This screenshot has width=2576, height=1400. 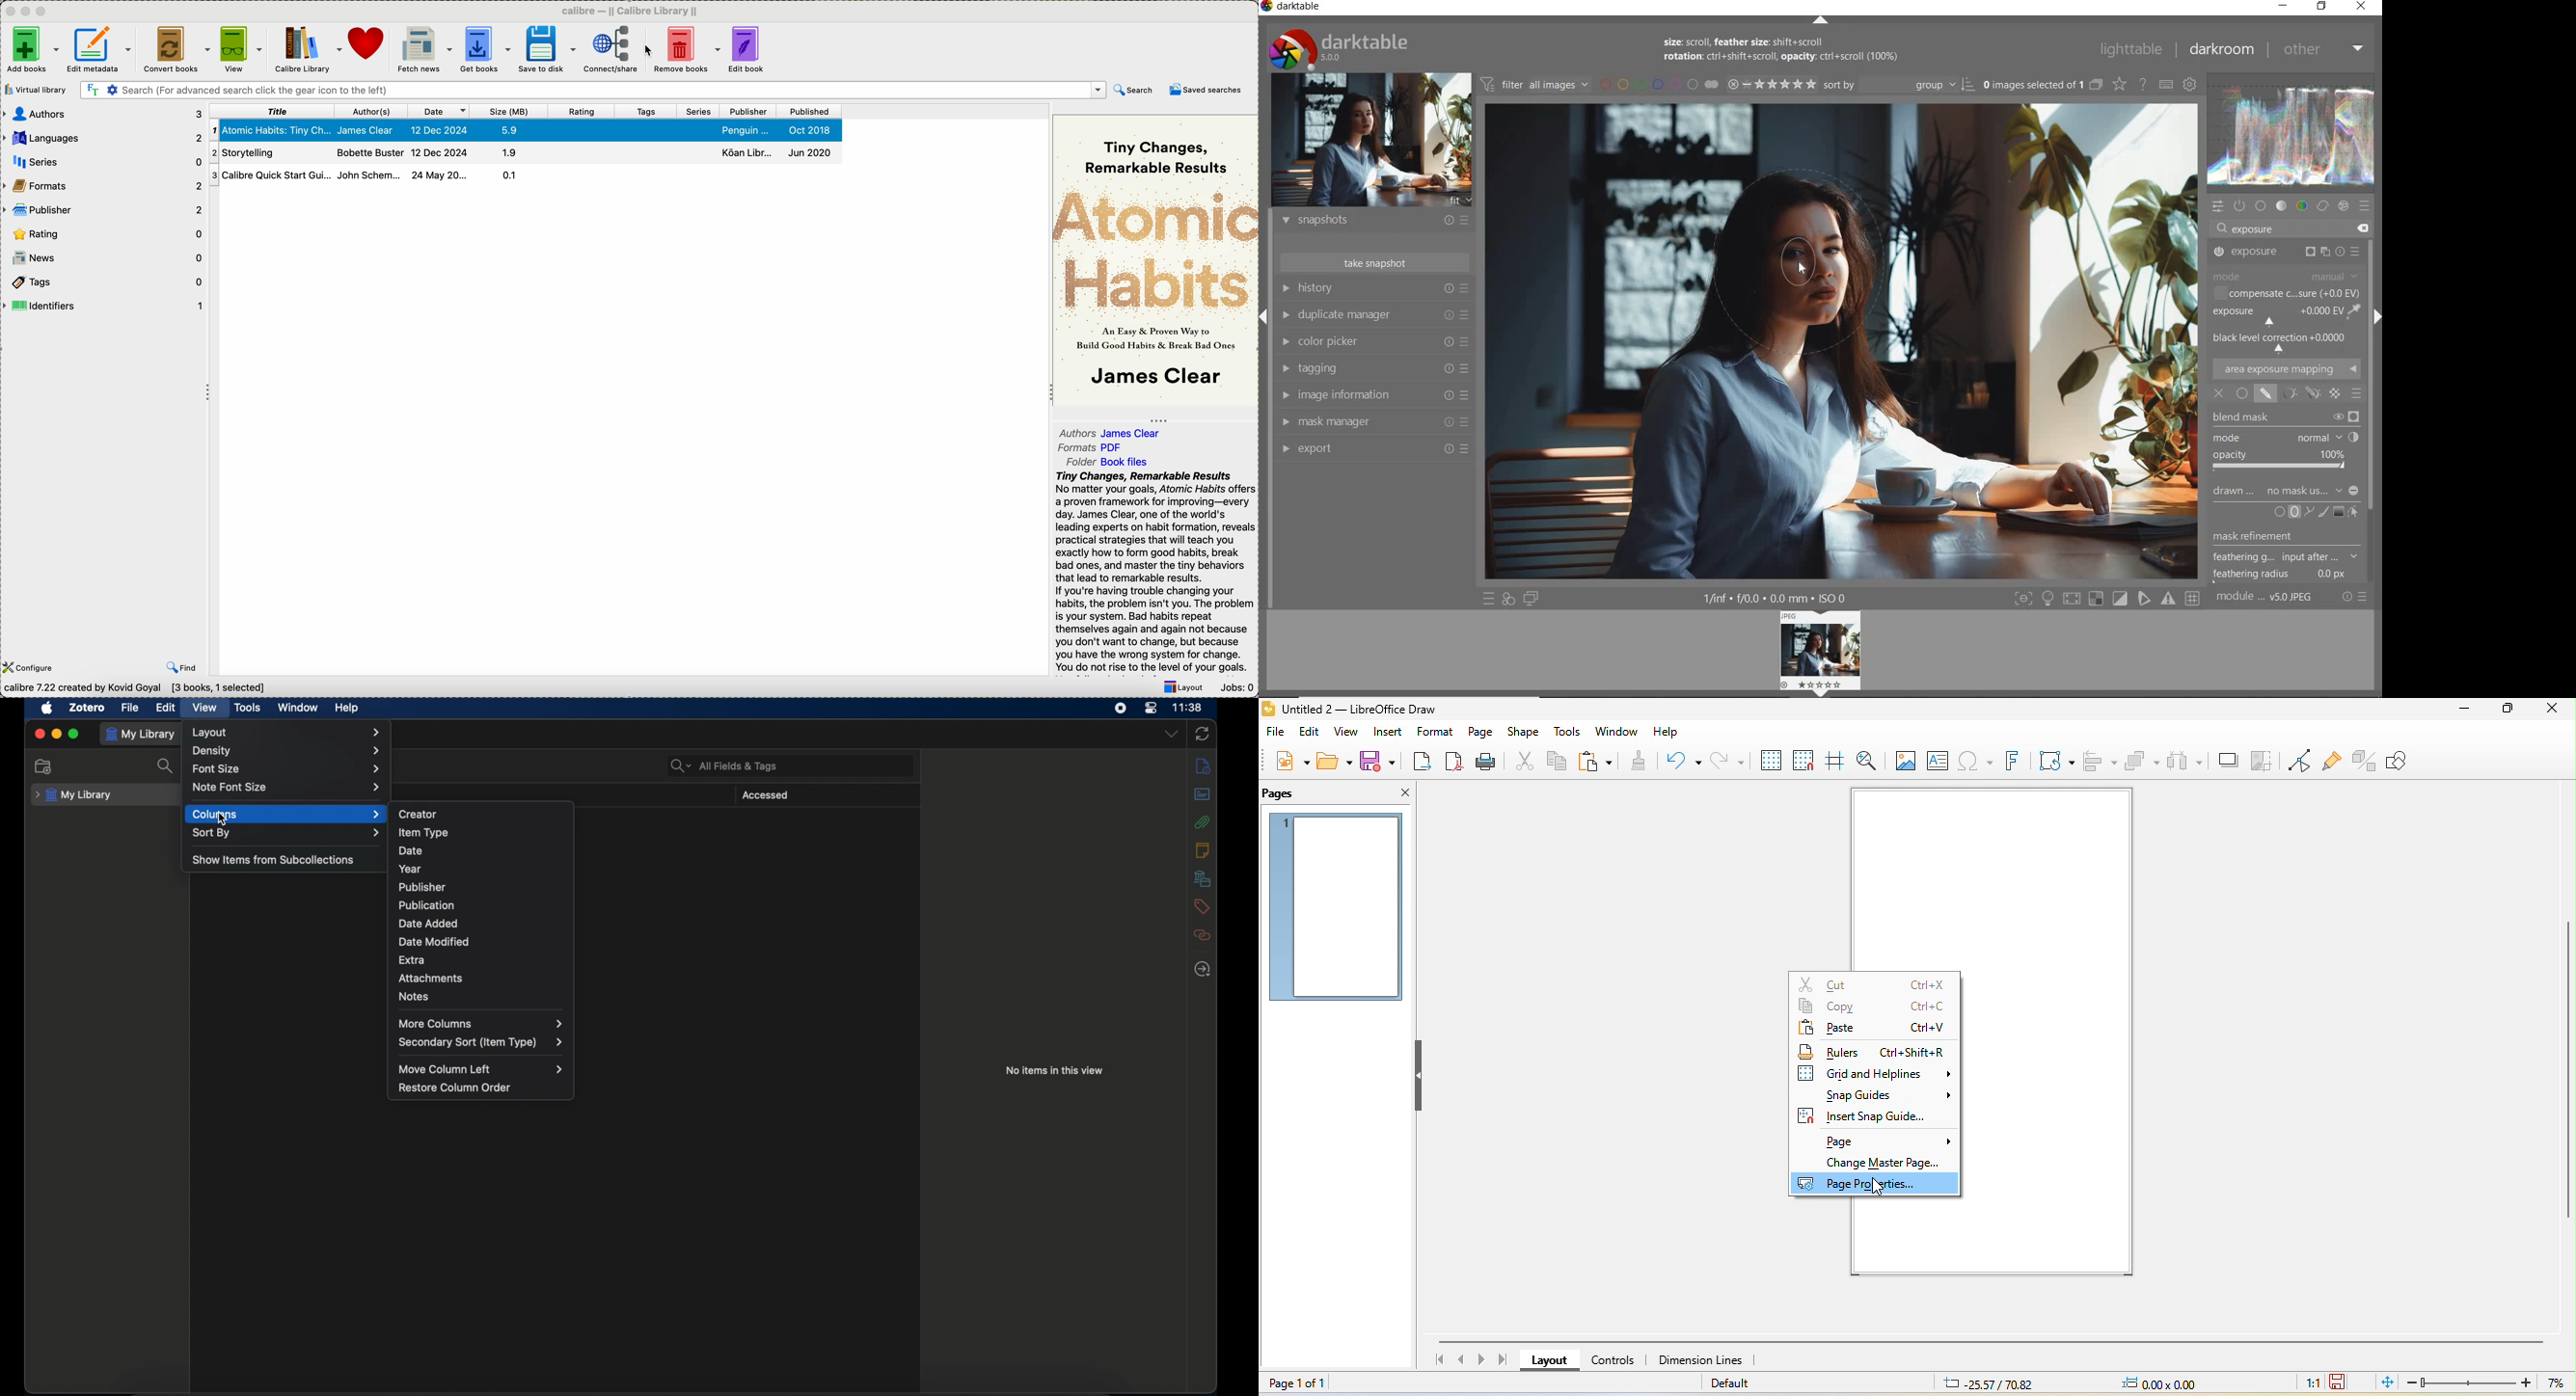 I want to click on BLEND MASK, so click(x=2285, y=418).